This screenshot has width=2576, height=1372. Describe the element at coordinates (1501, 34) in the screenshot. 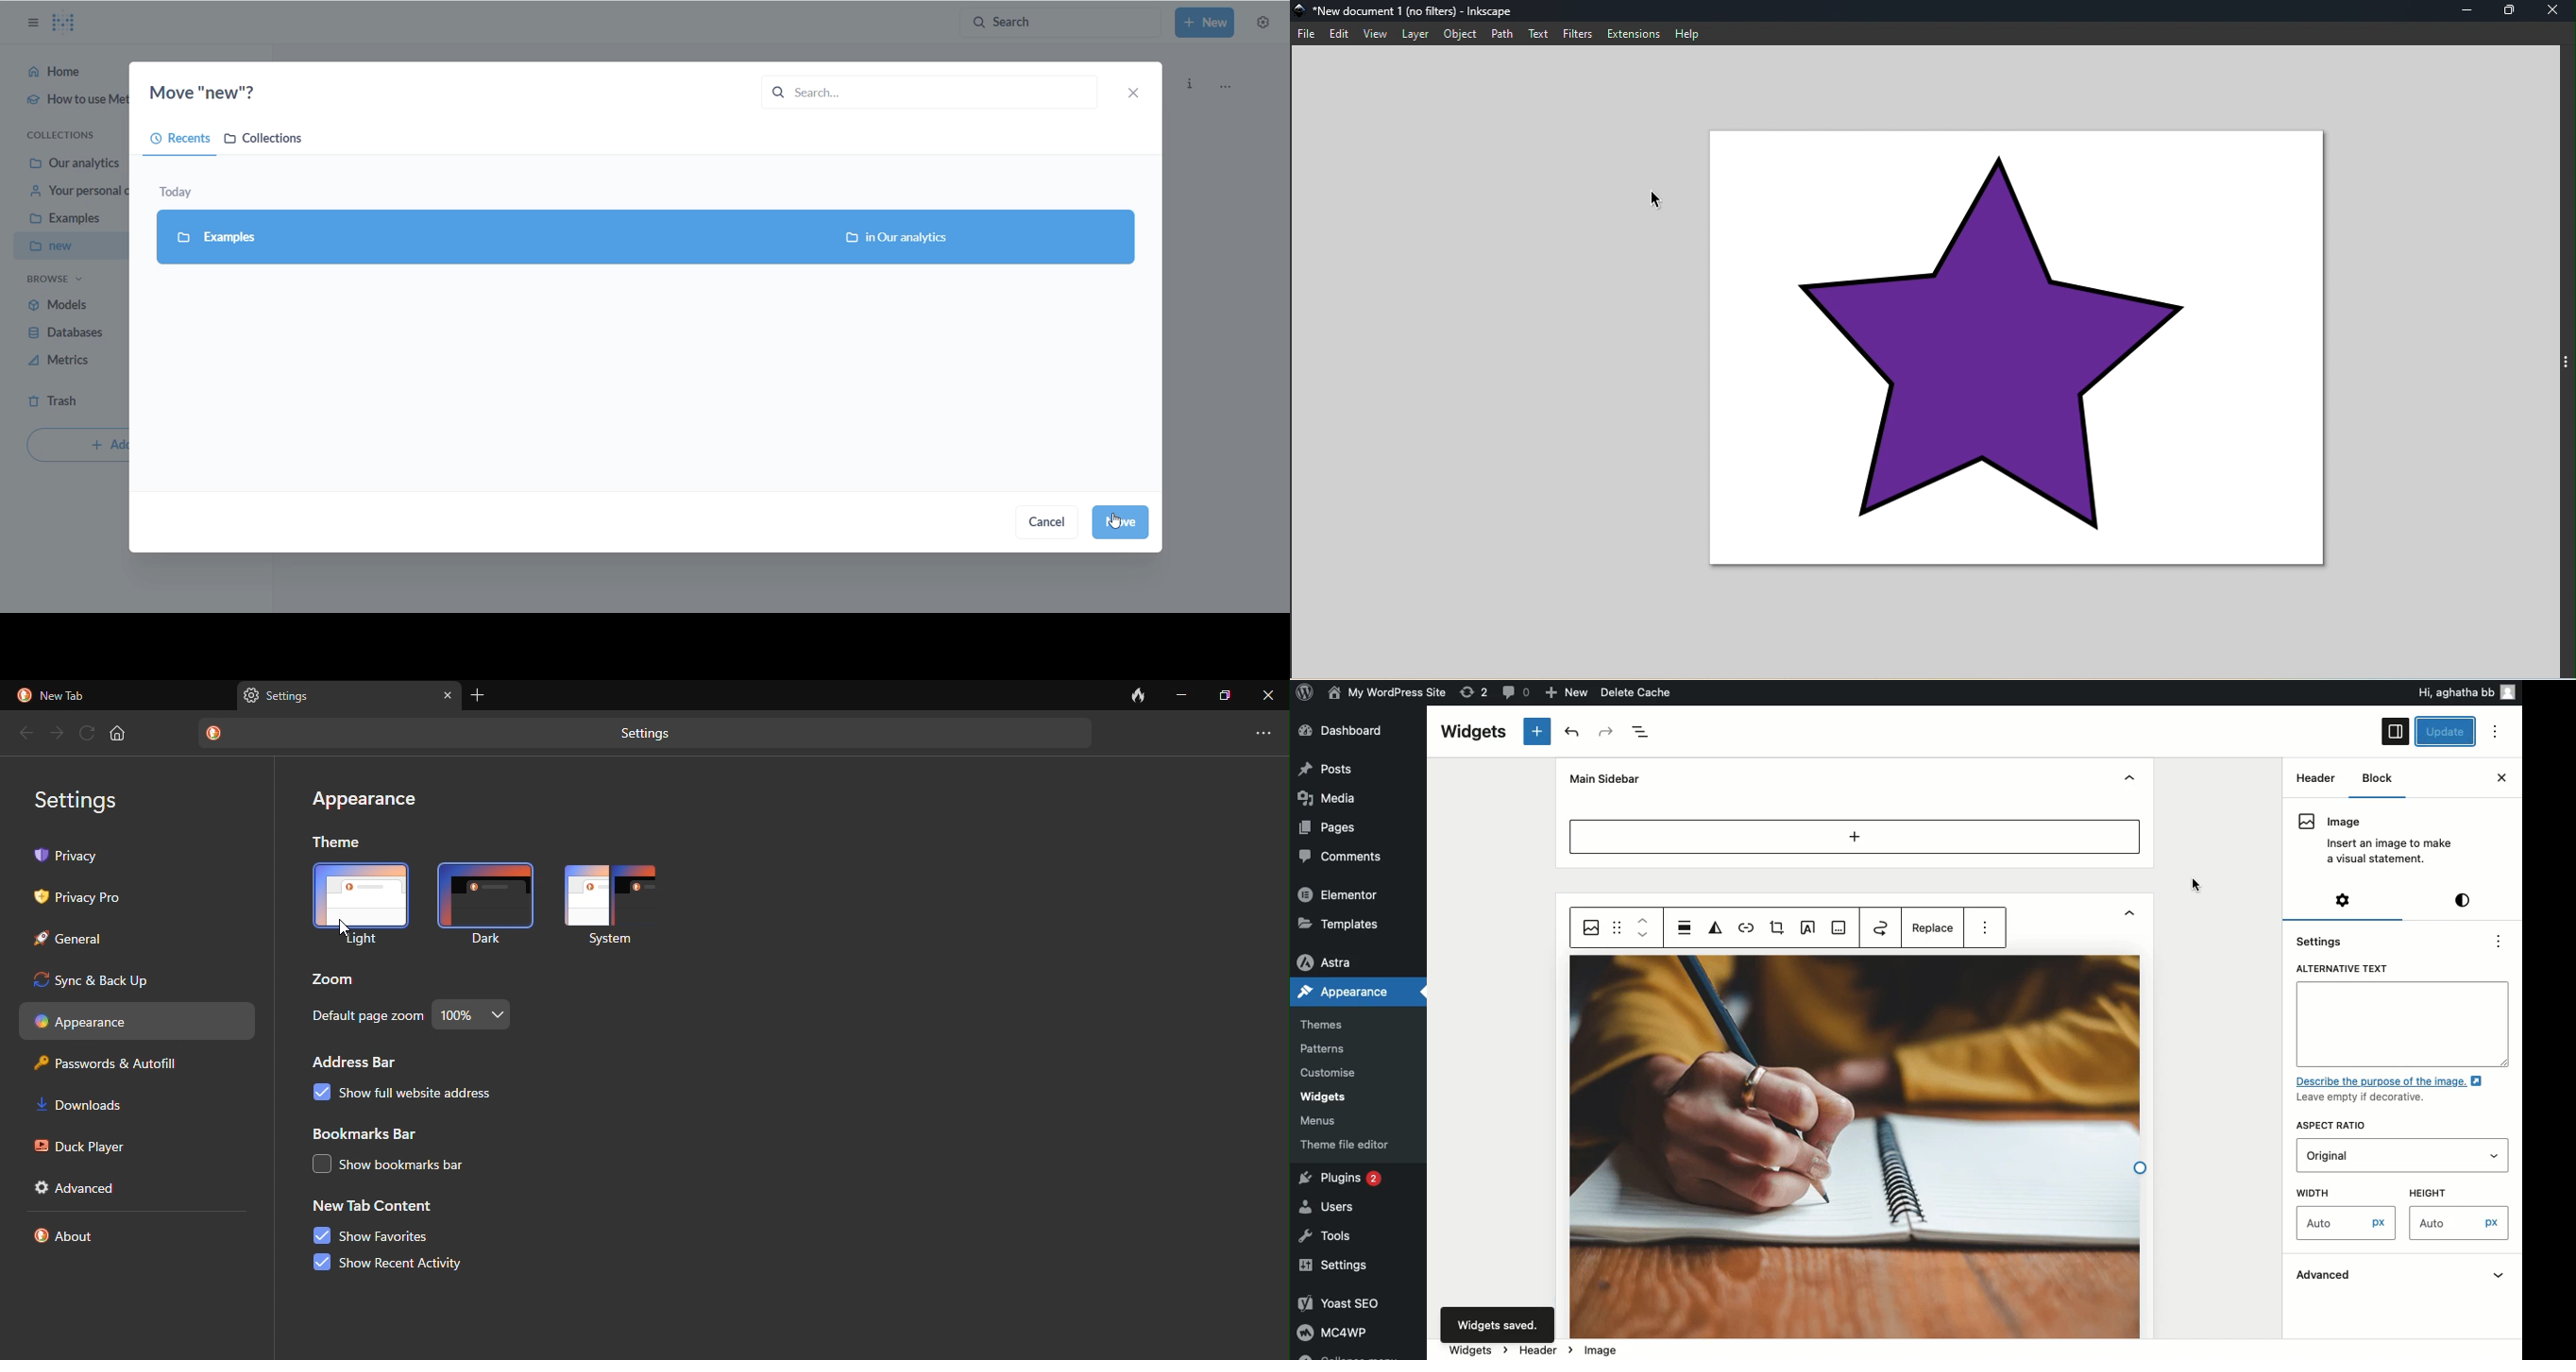

I see `Path` at that location.